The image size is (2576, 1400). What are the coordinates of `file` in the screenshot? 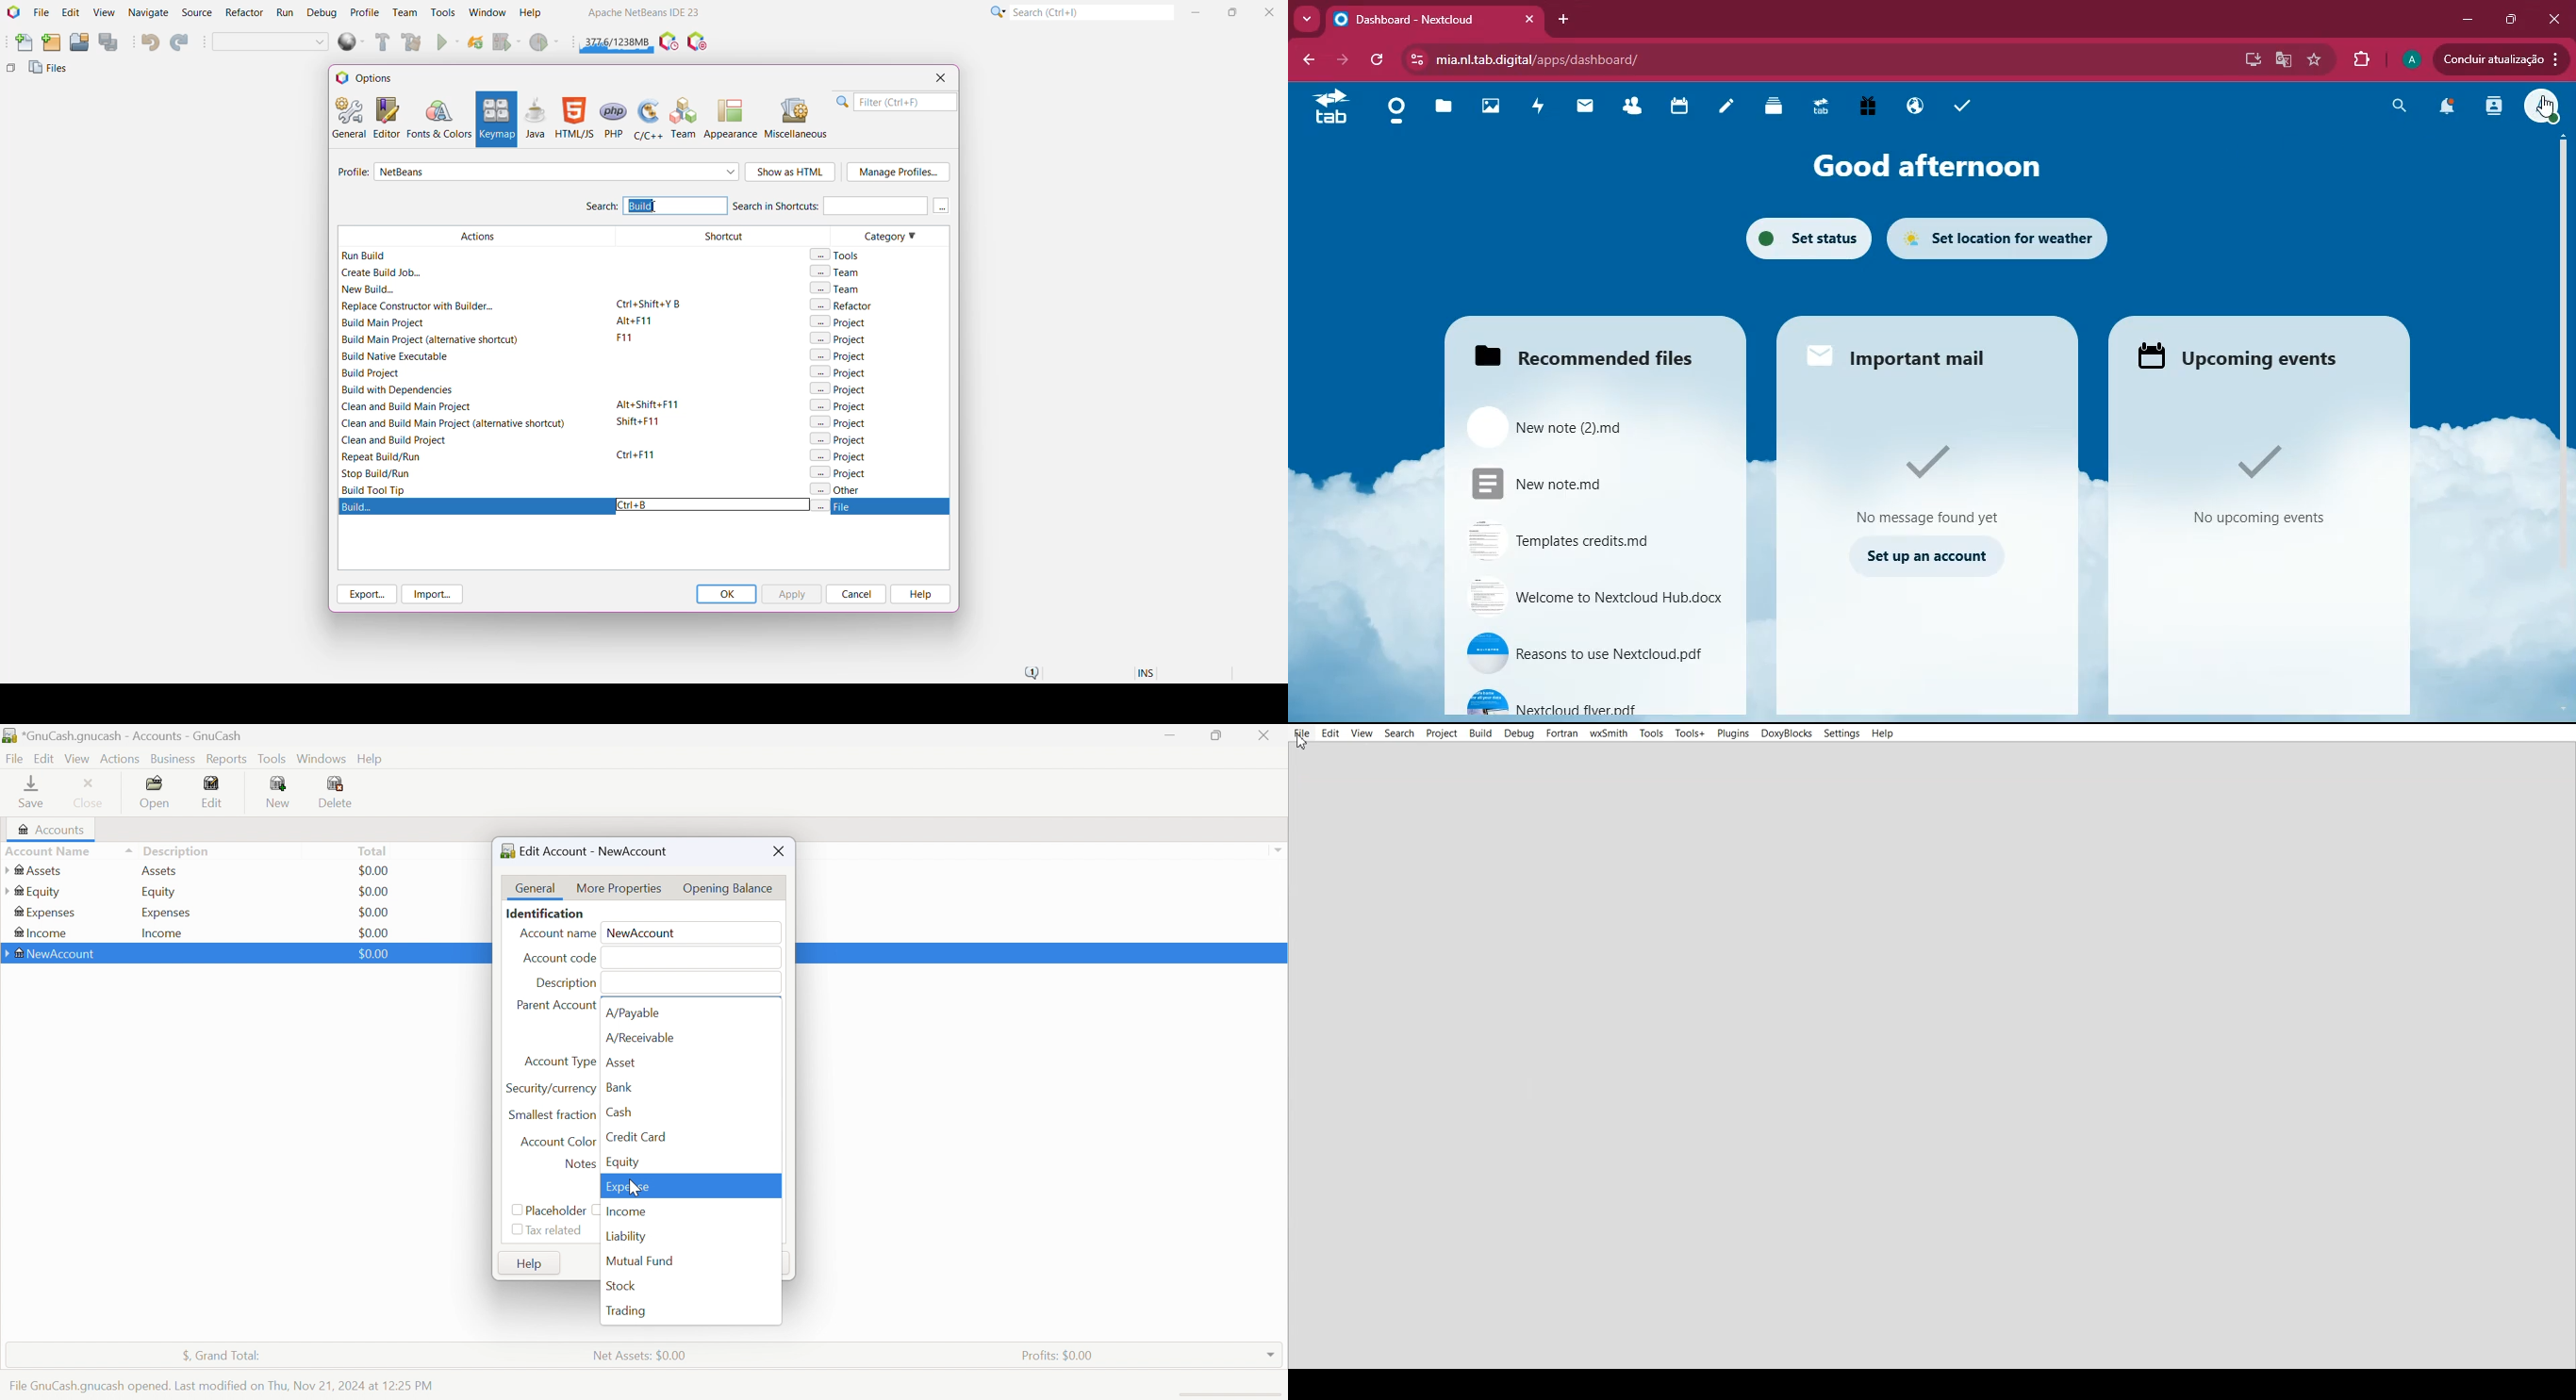 It's located at (1592, 702).